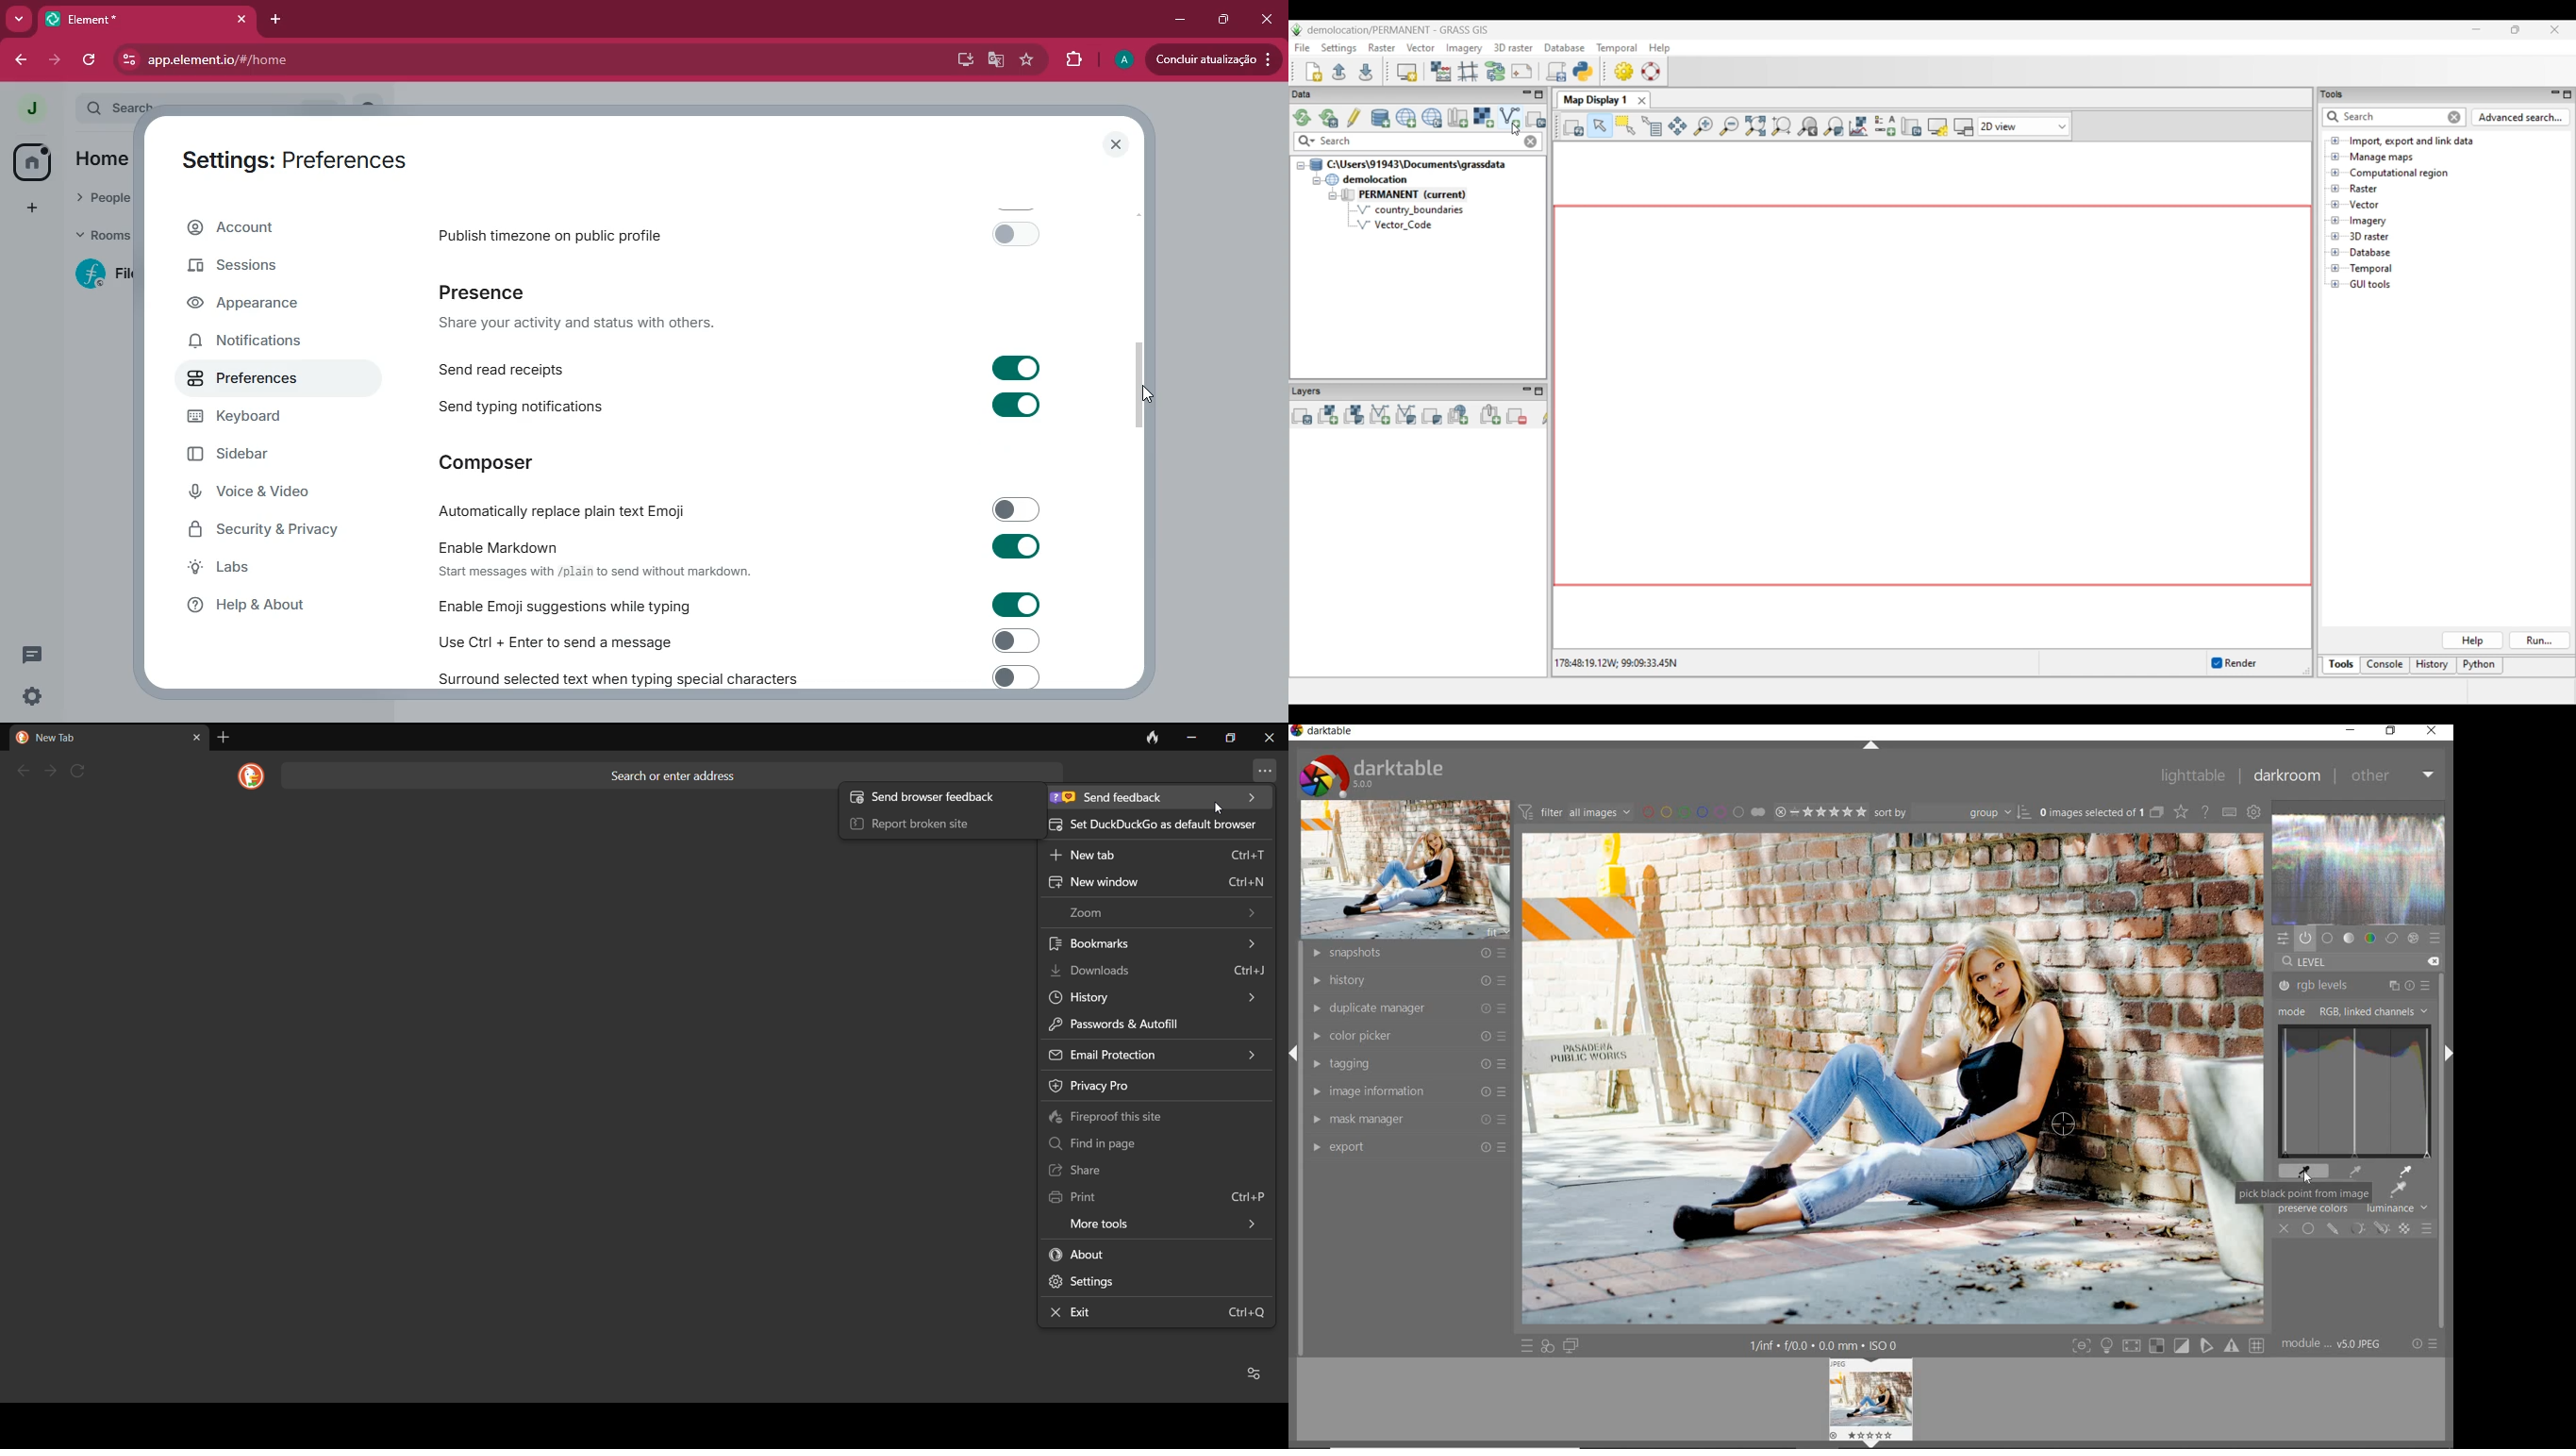  I want to click on other, so click(2392, 777).